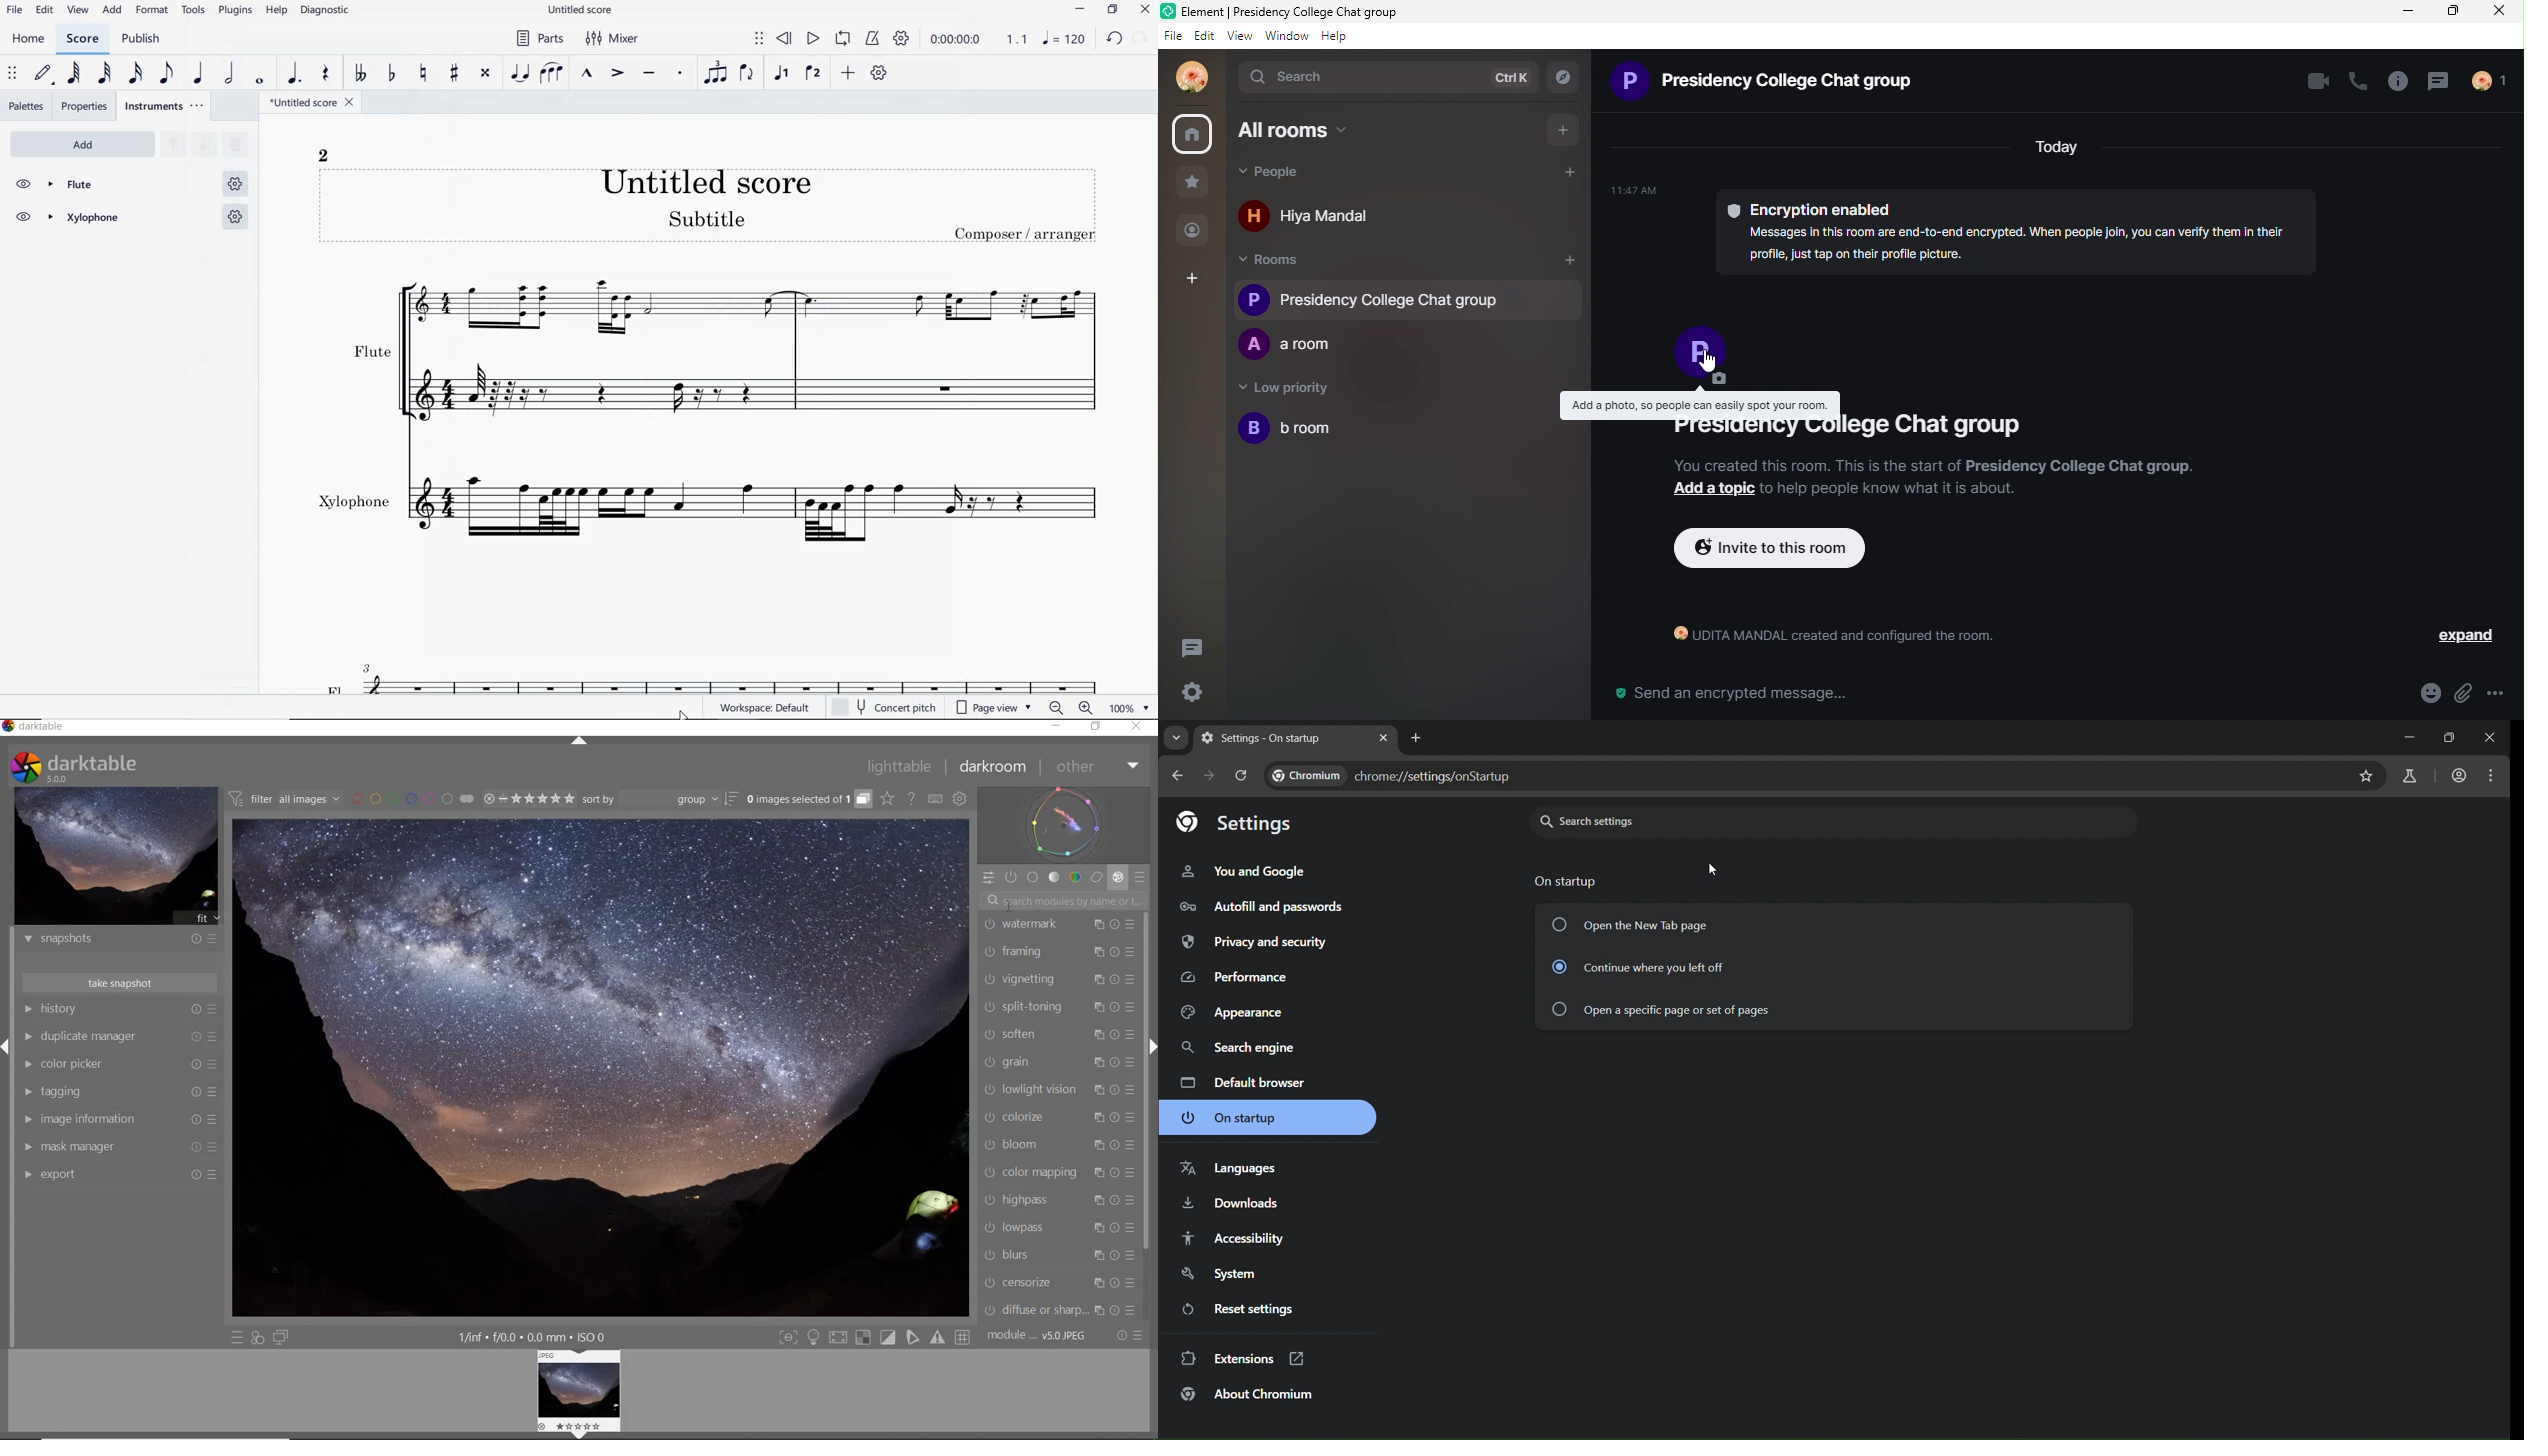 The height and width of the screenshot is (1456, 2548). What do you see at coordinates (1025, 1008) in the screenshot?
I see `SPLIT-TONING` at bounding box center [1025, 1008].